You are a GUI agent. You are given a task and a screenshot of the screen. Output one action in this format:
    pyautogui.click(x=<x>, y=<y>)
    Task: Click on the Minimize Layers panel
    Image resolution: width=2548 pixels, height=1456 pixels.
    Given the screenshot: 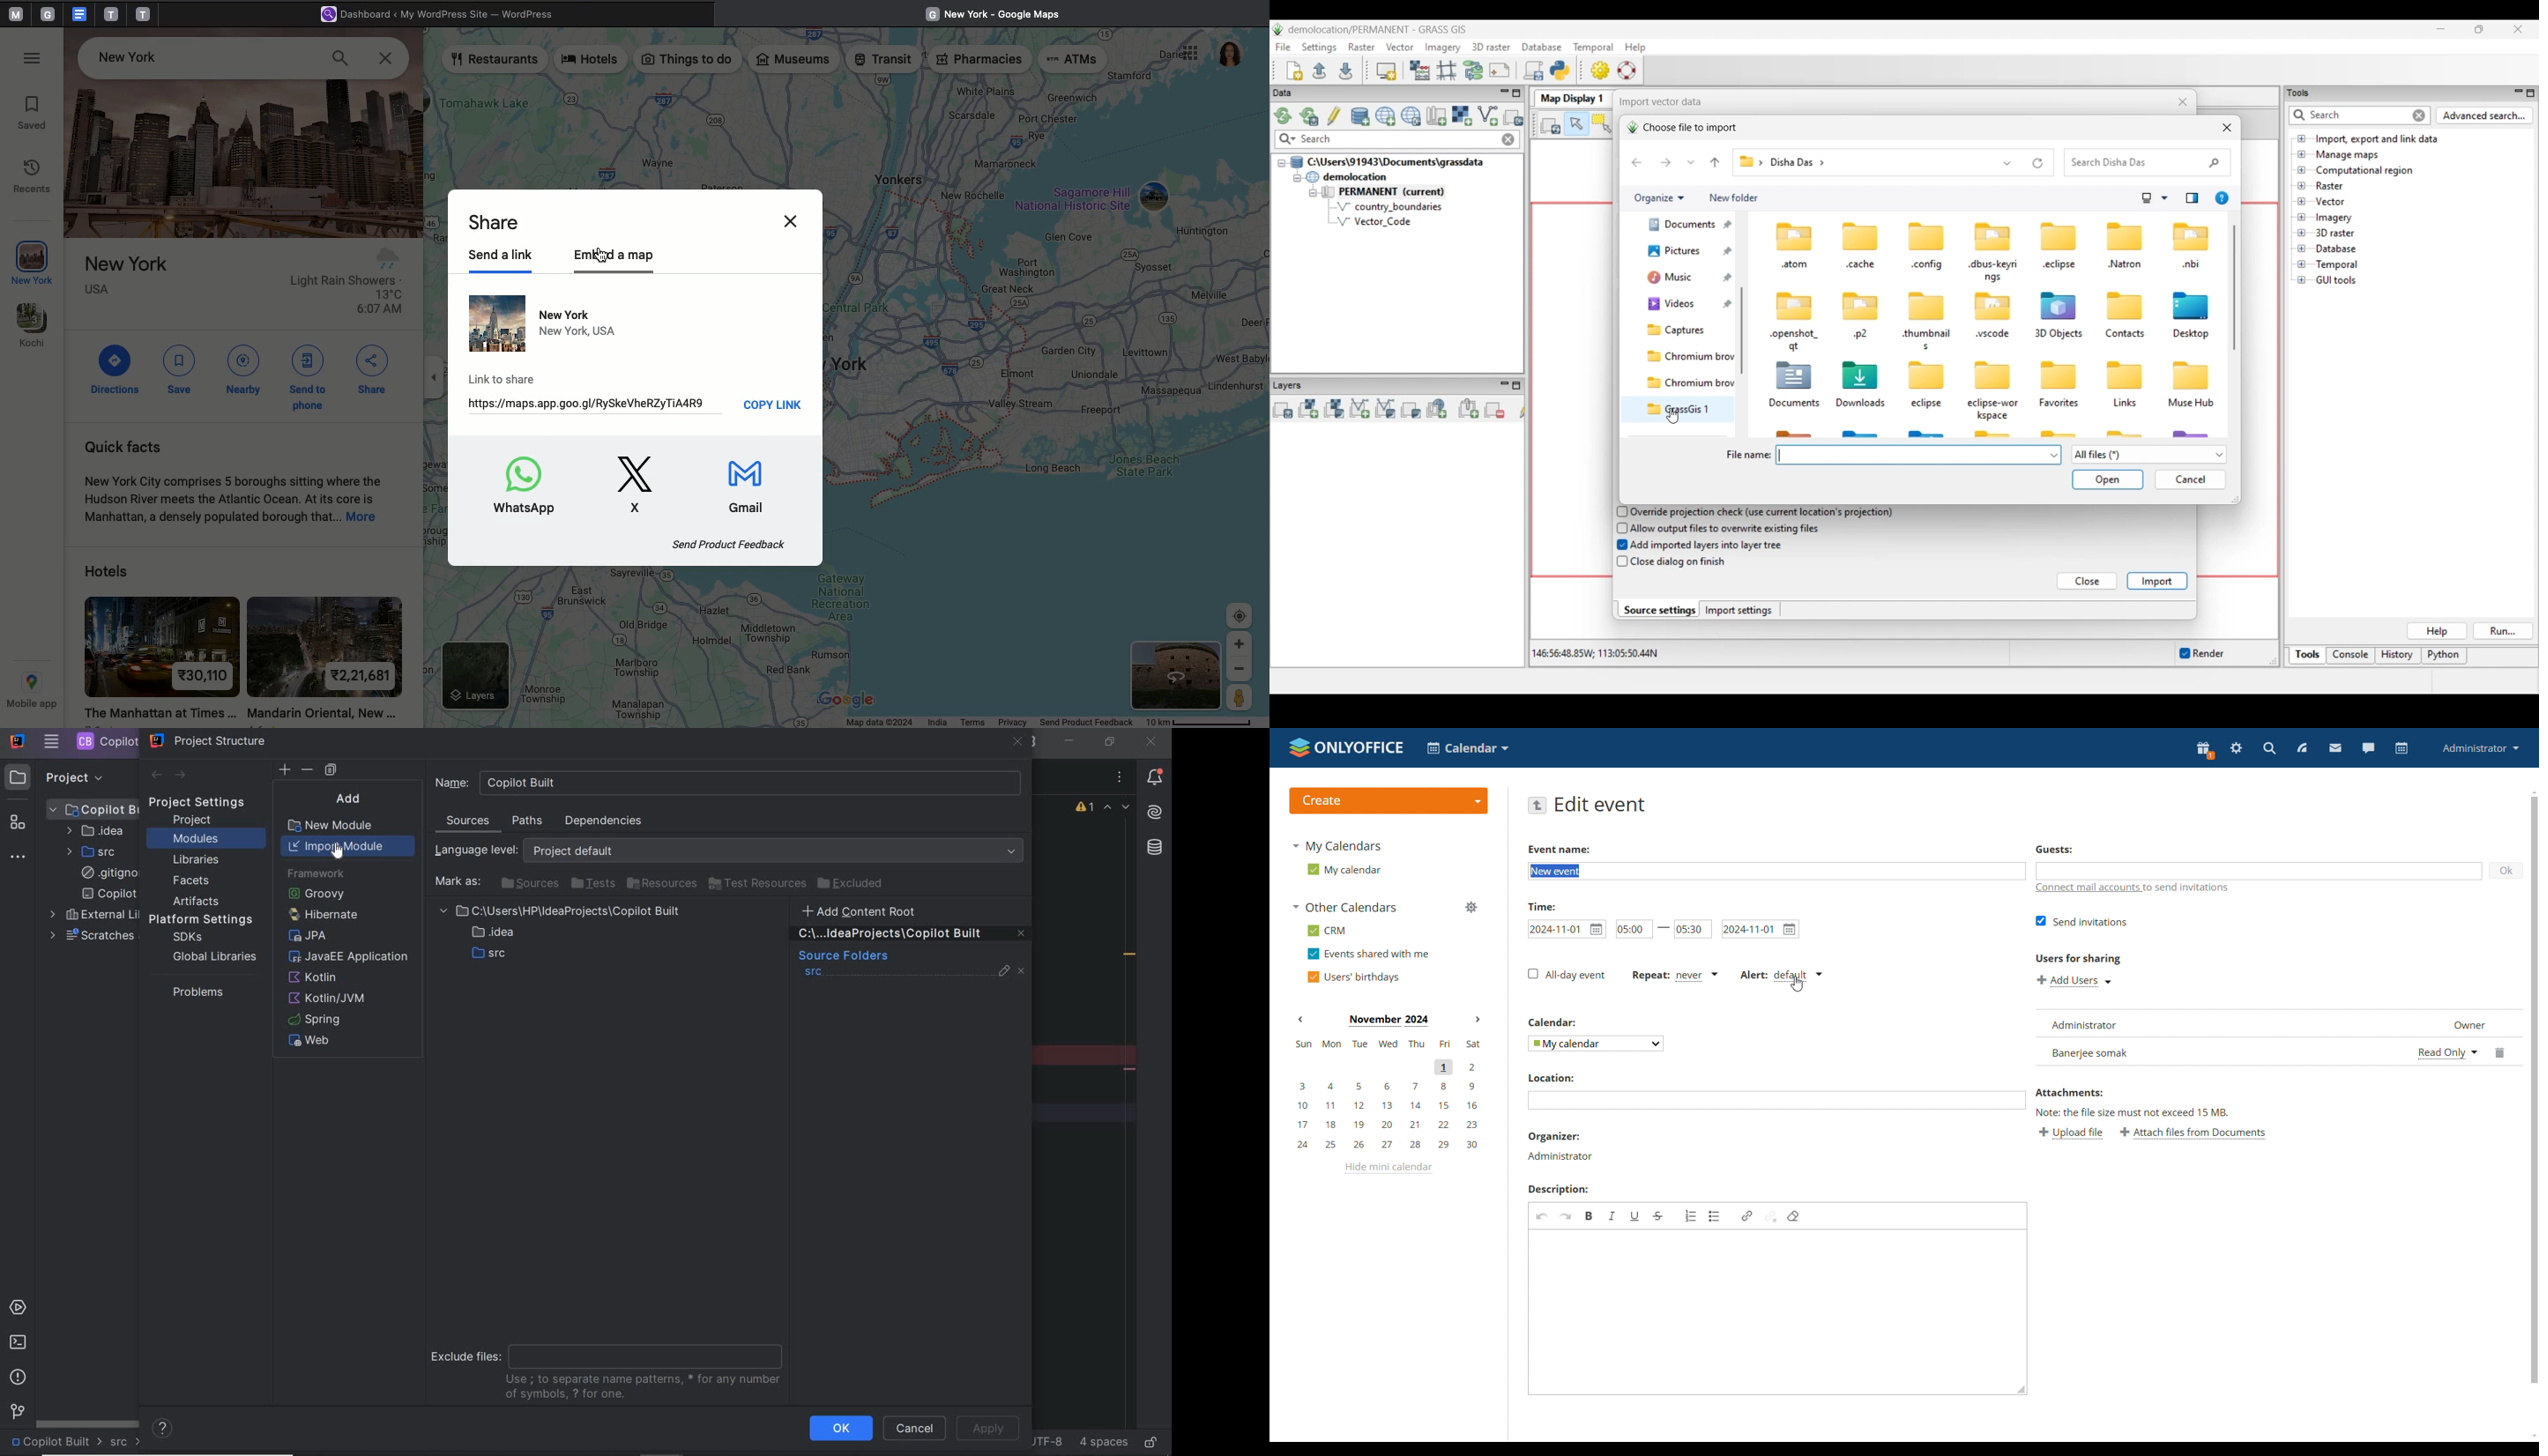 What is the action you would take?
    pyautogui.click(x=1504, y=385)
    